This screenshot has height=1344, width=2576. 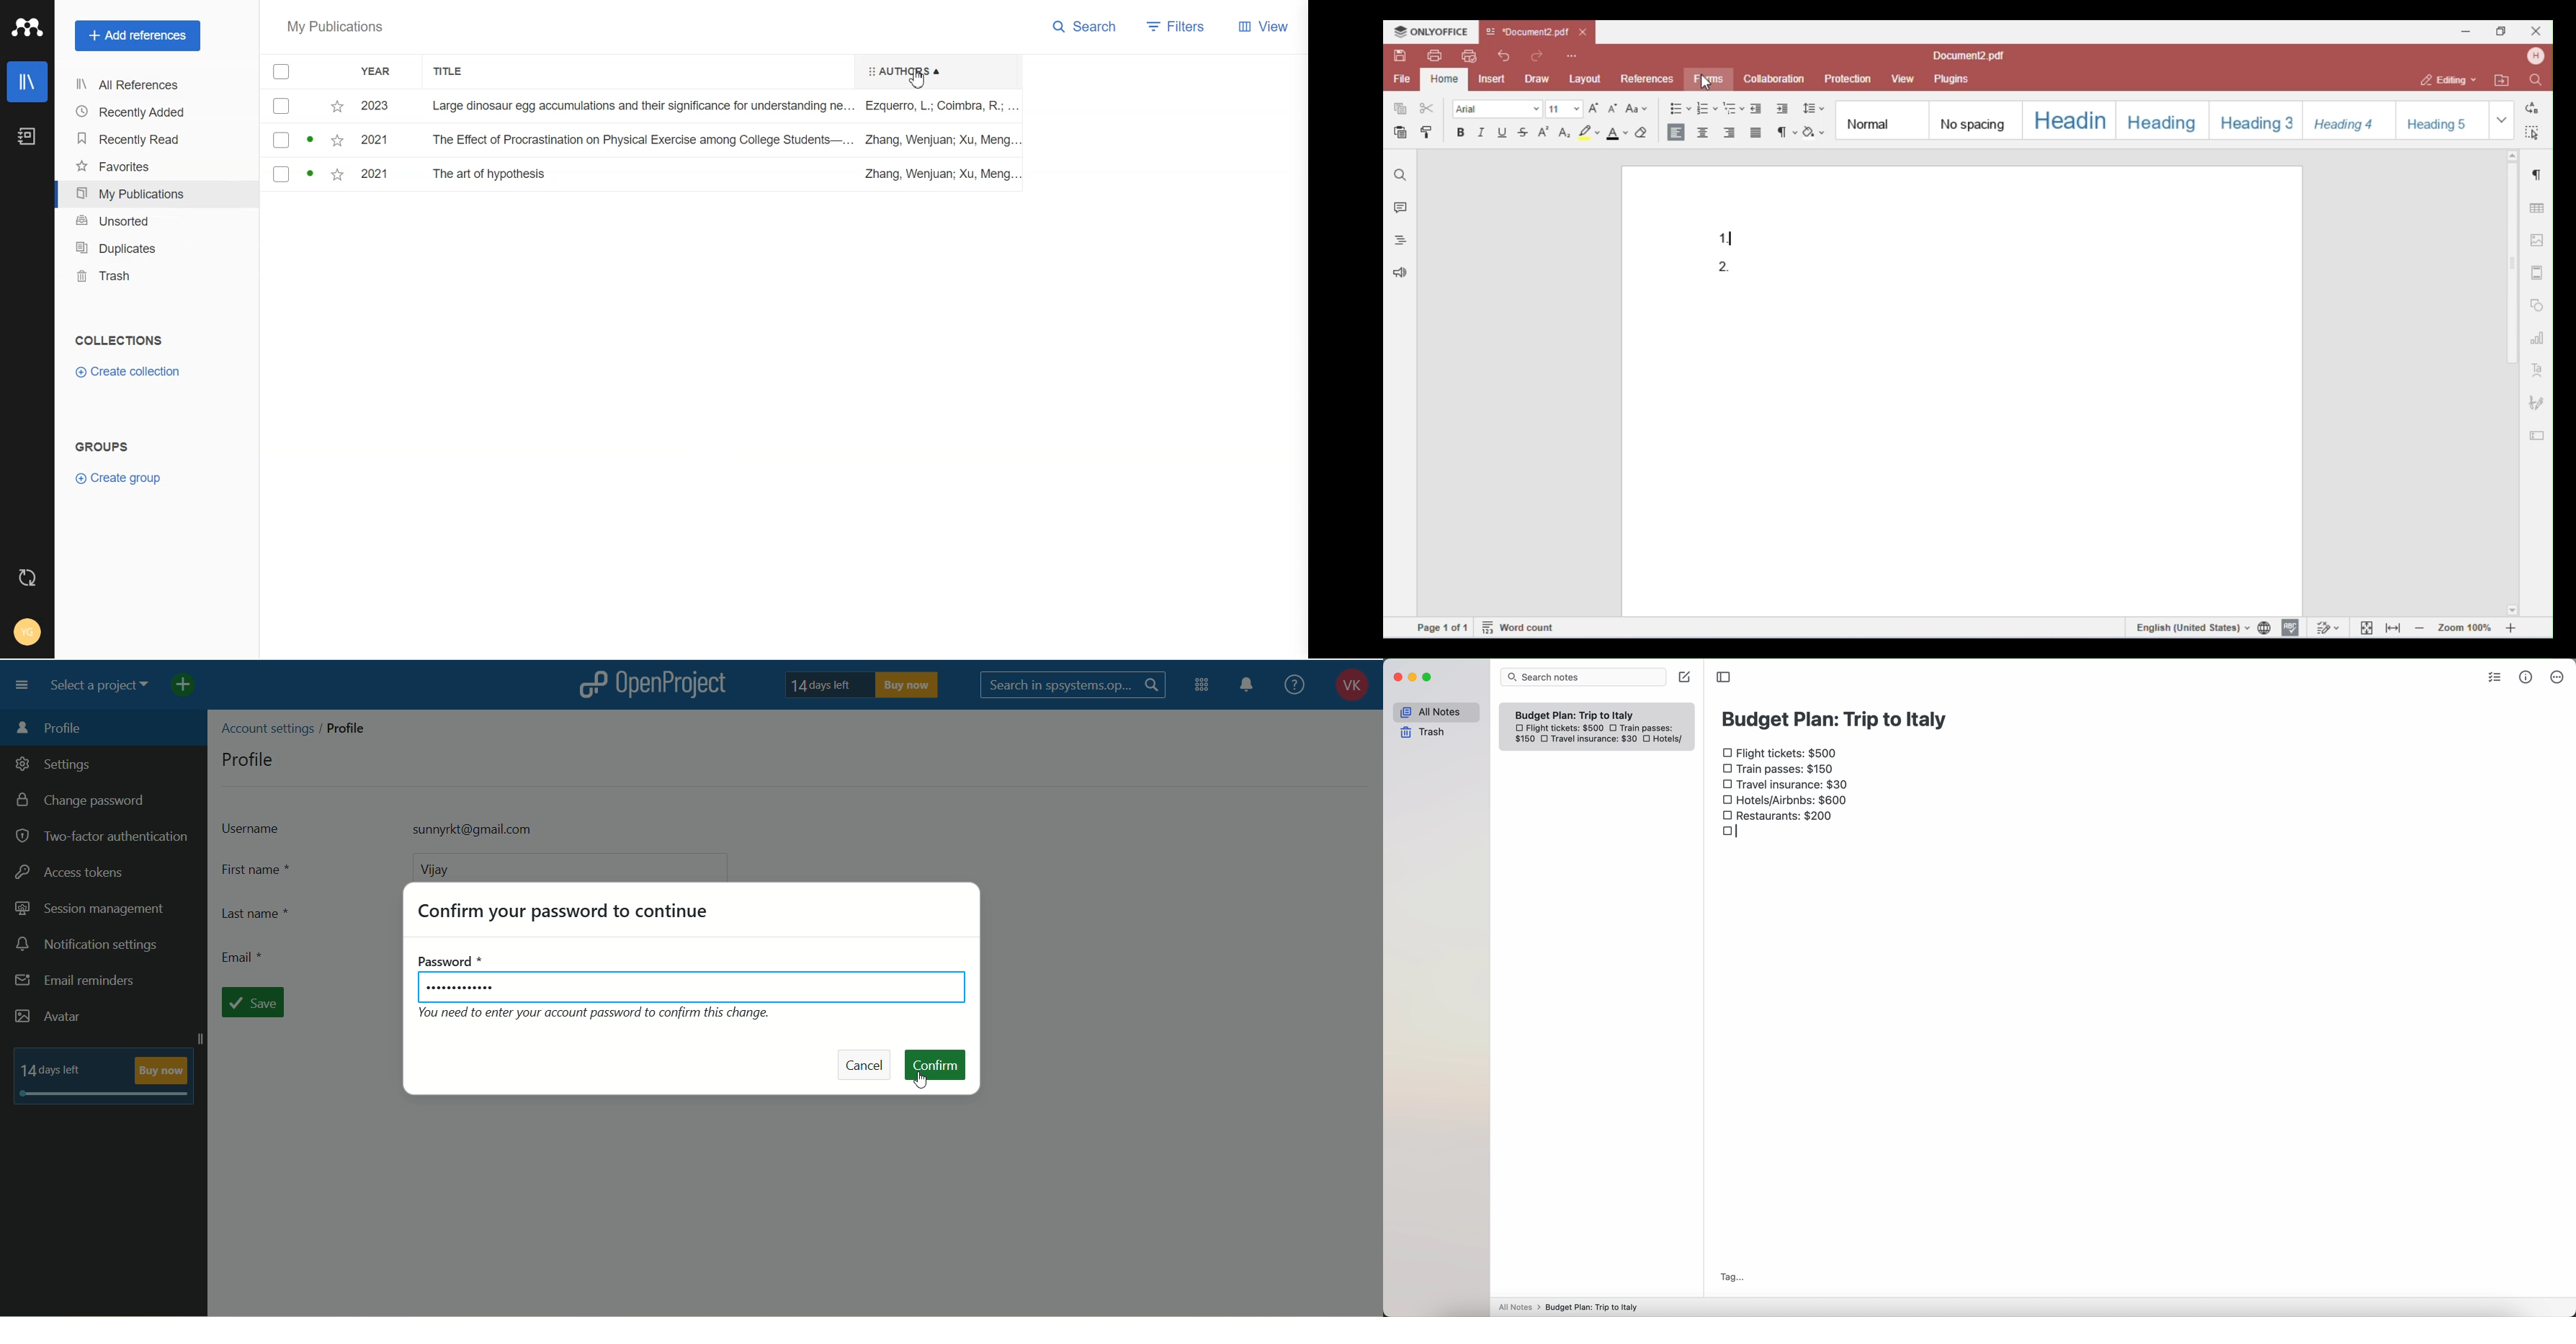 I want to click on email reminders, so click(x=77, y=983).